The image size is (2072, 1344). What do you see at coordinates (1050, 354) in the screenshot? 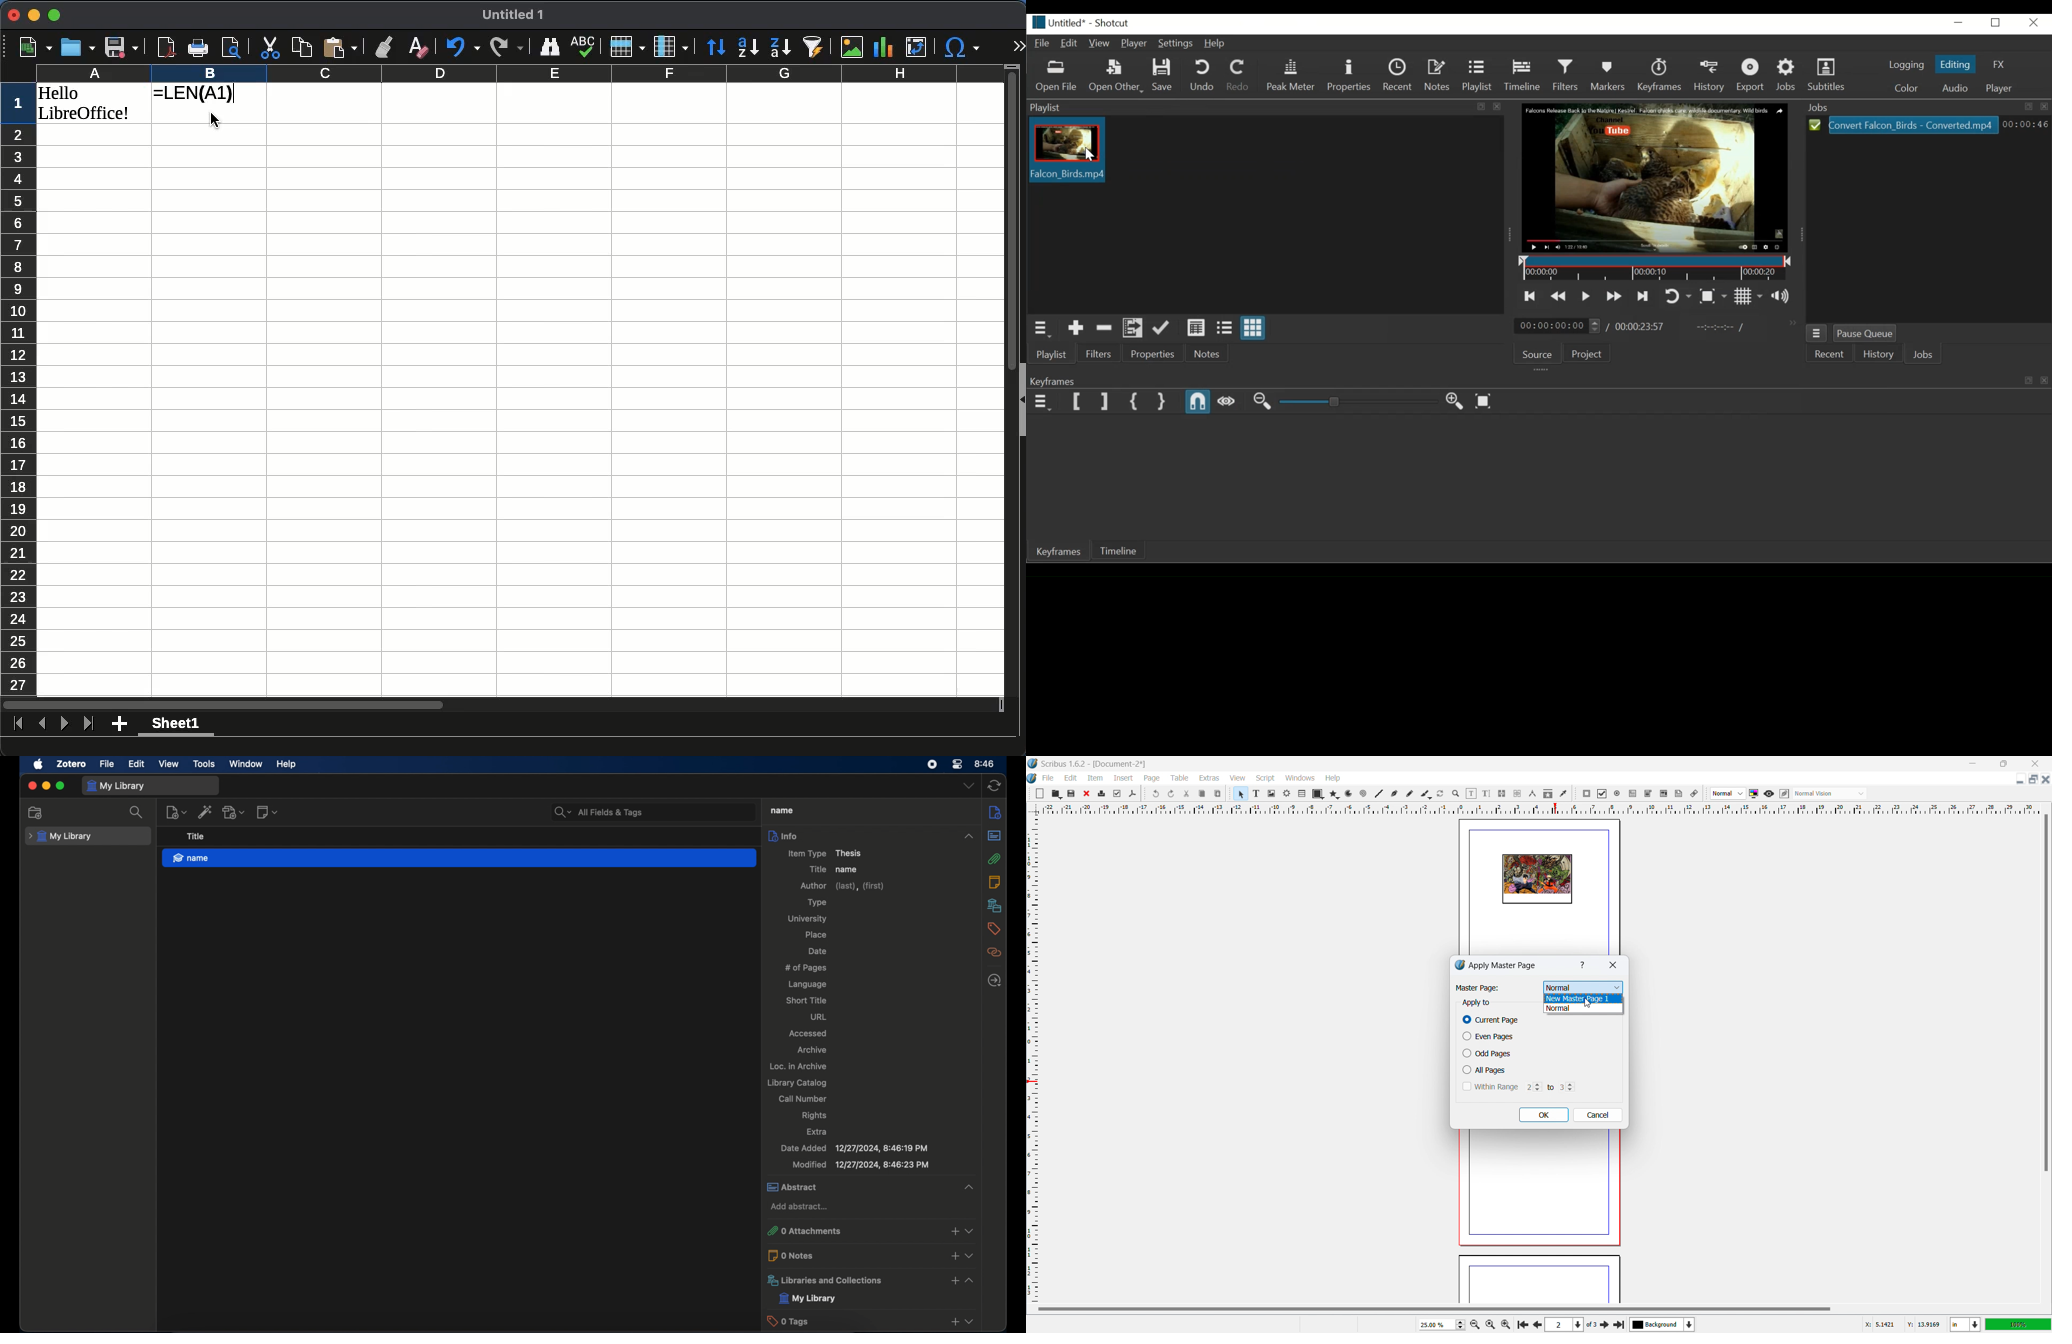
I see `Playlist` at bounding box center [1050, 354].